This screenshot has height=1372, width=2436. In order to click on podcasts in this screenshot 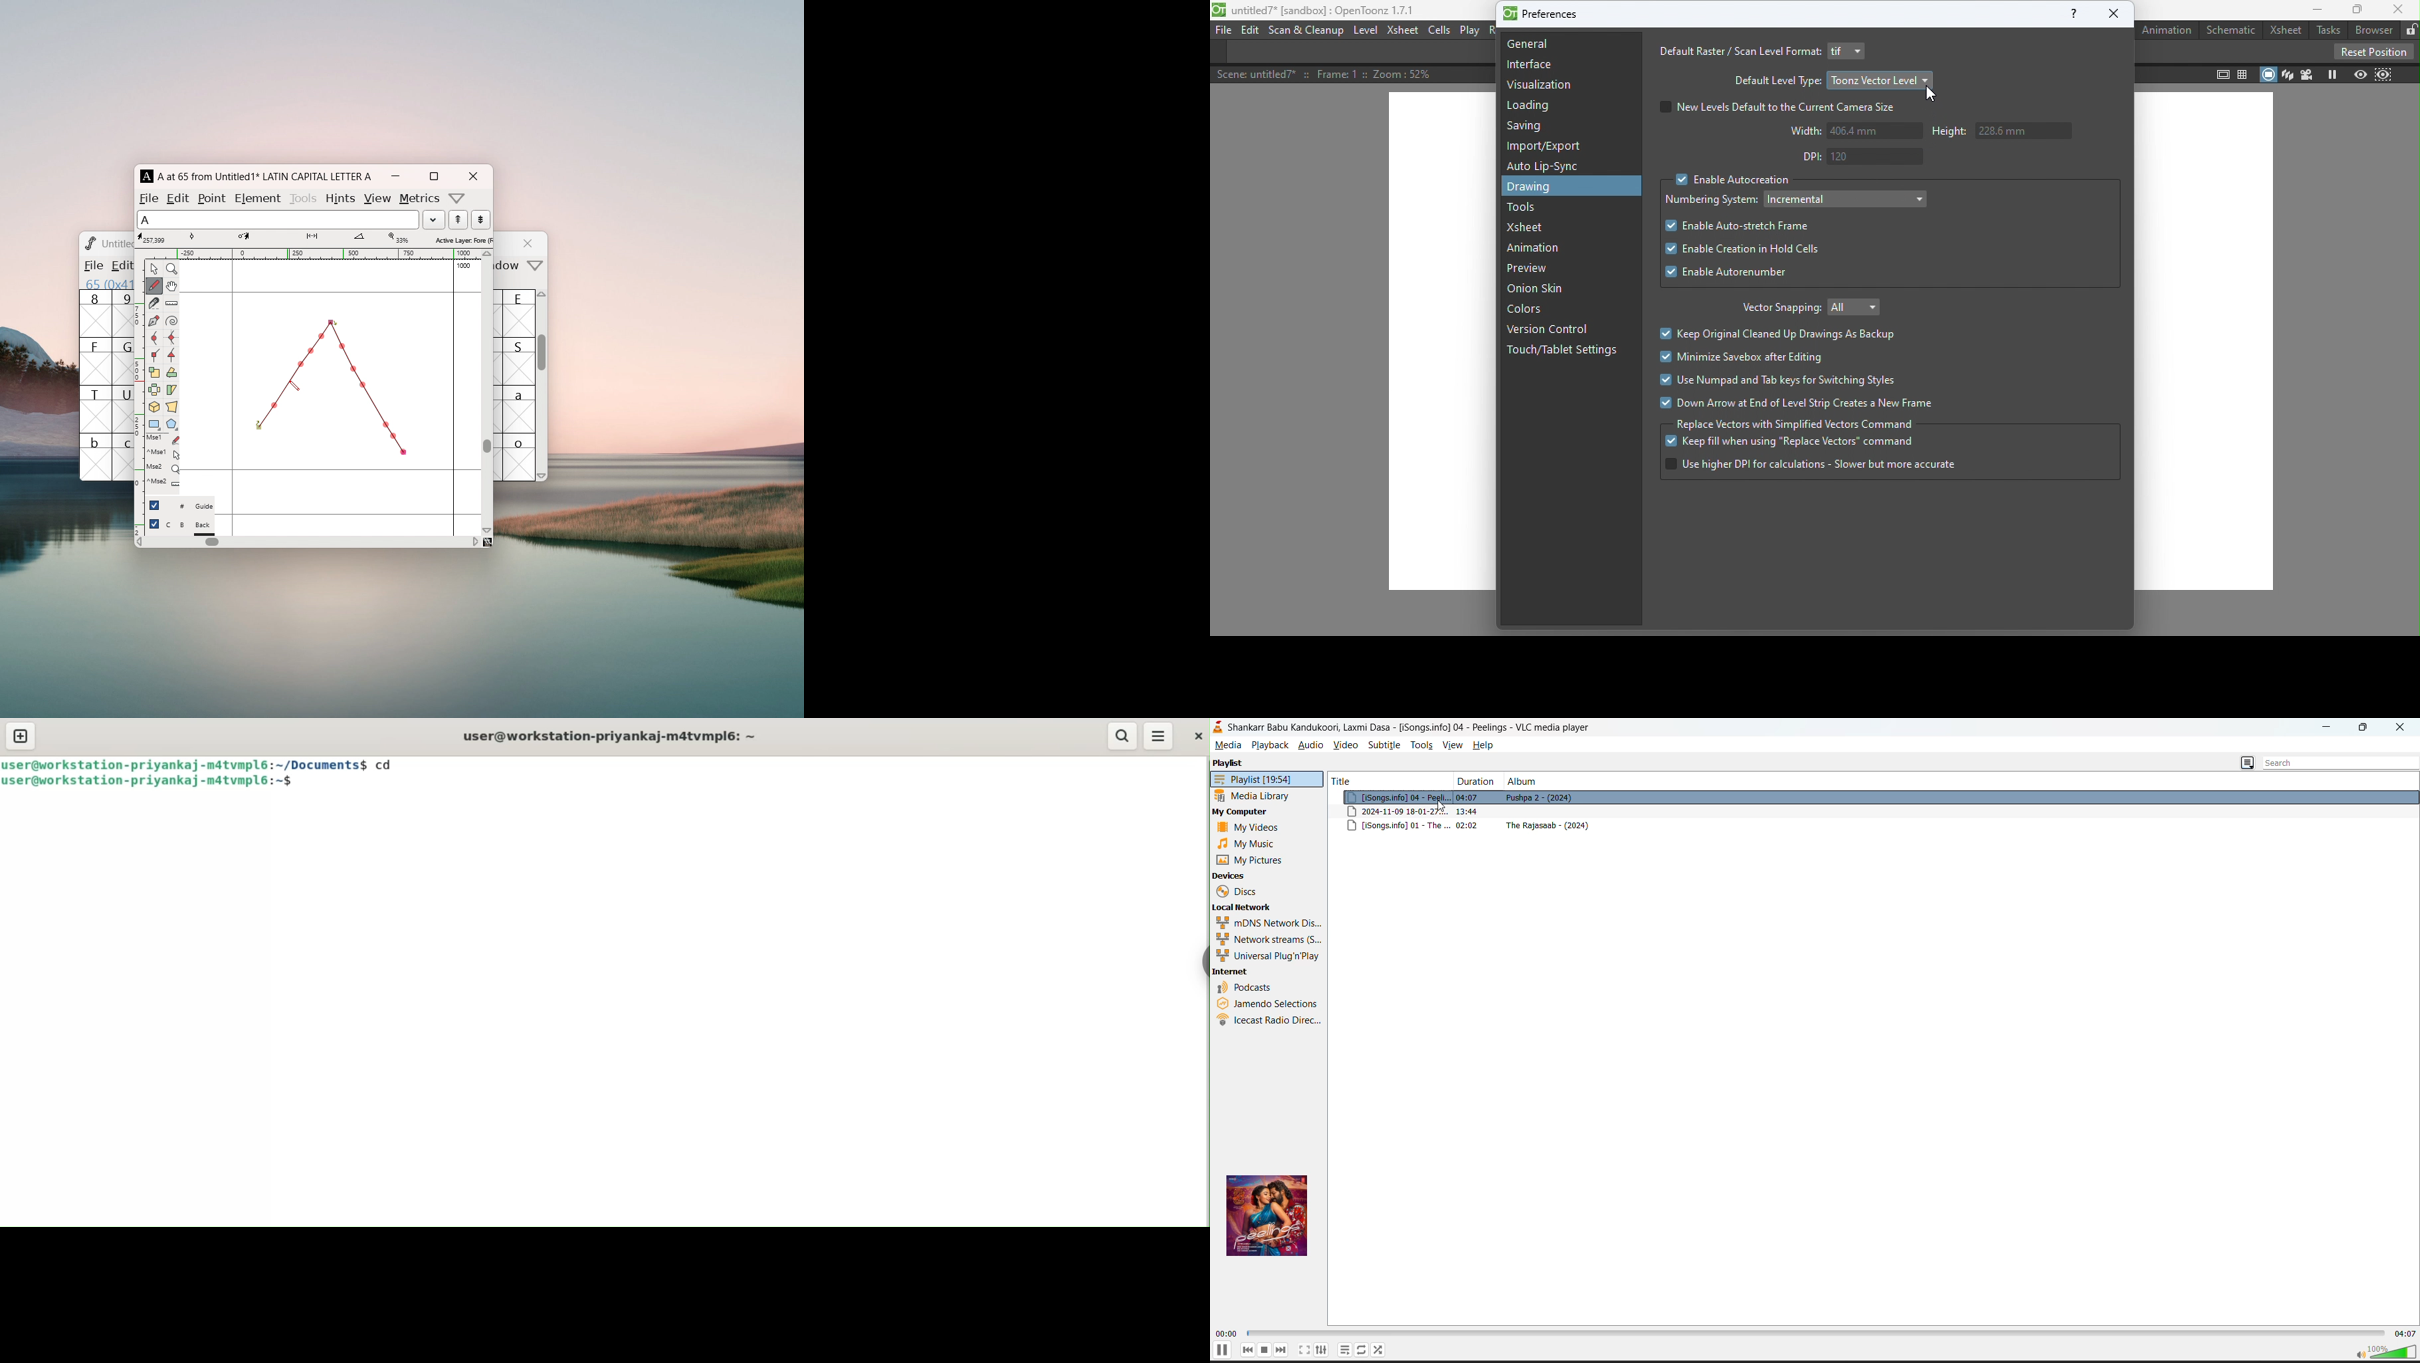, I will do `click(1245, 986)`.